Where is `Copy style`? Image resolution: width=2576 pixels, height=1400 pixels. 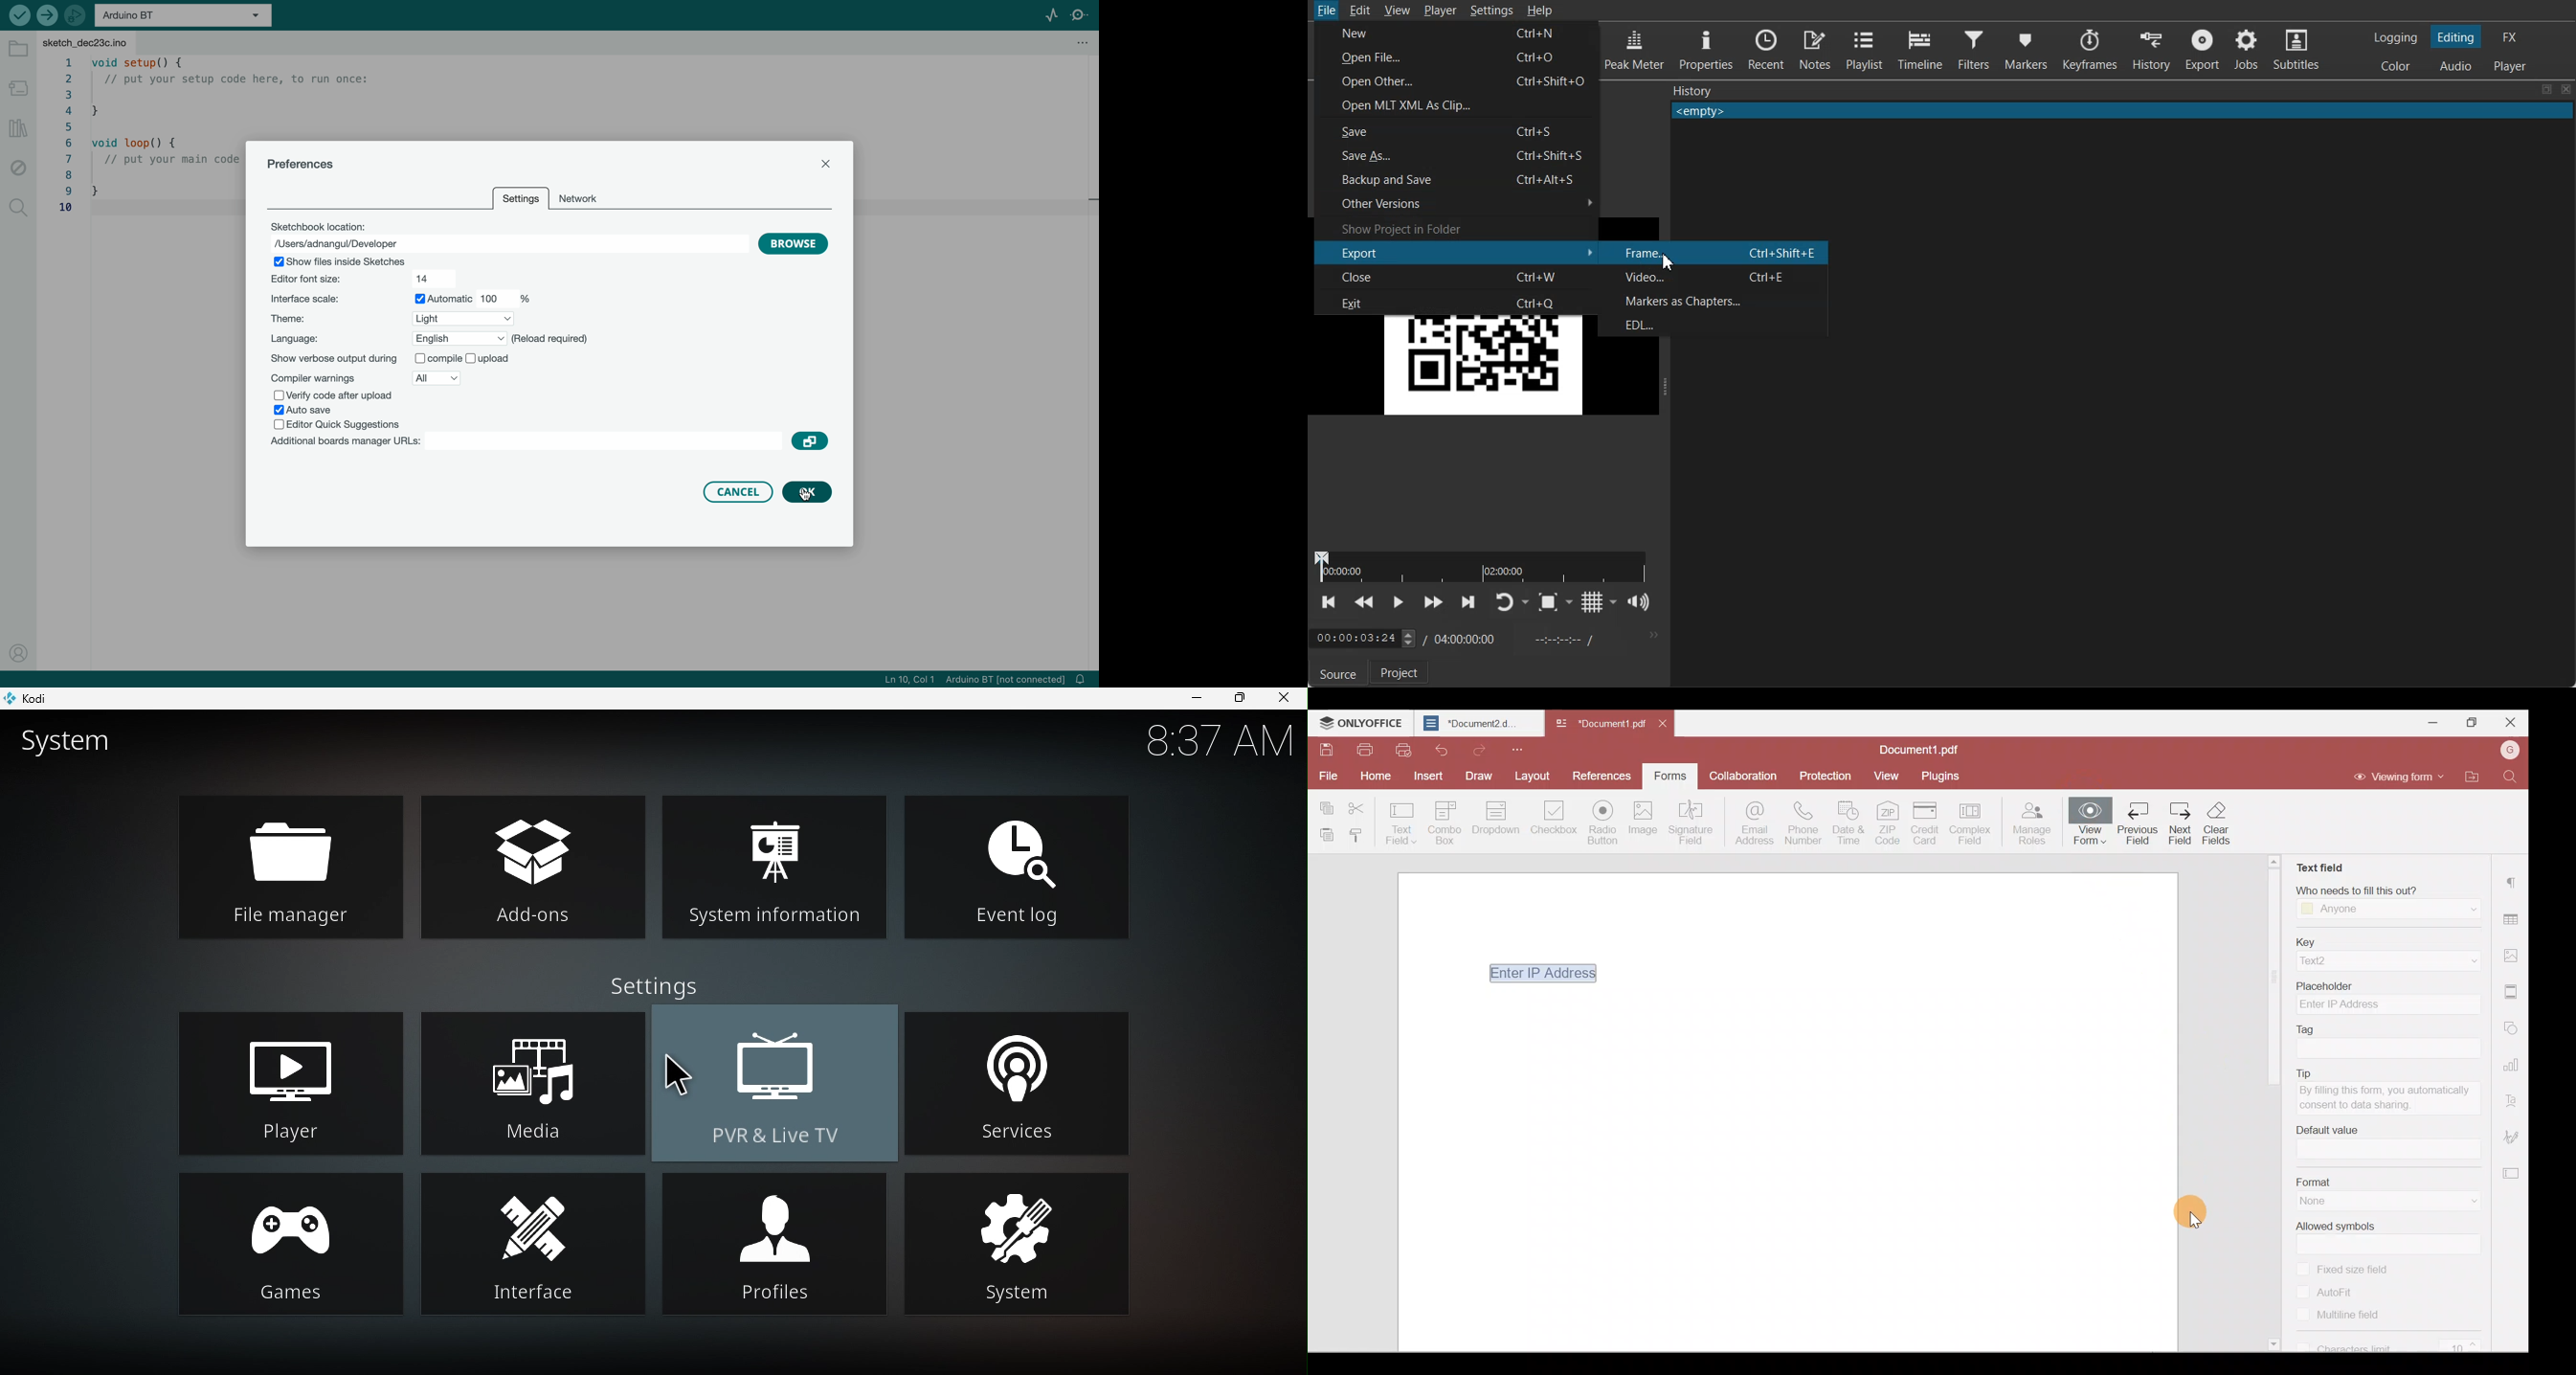 Copy style is located at coordinates (1357, 837).